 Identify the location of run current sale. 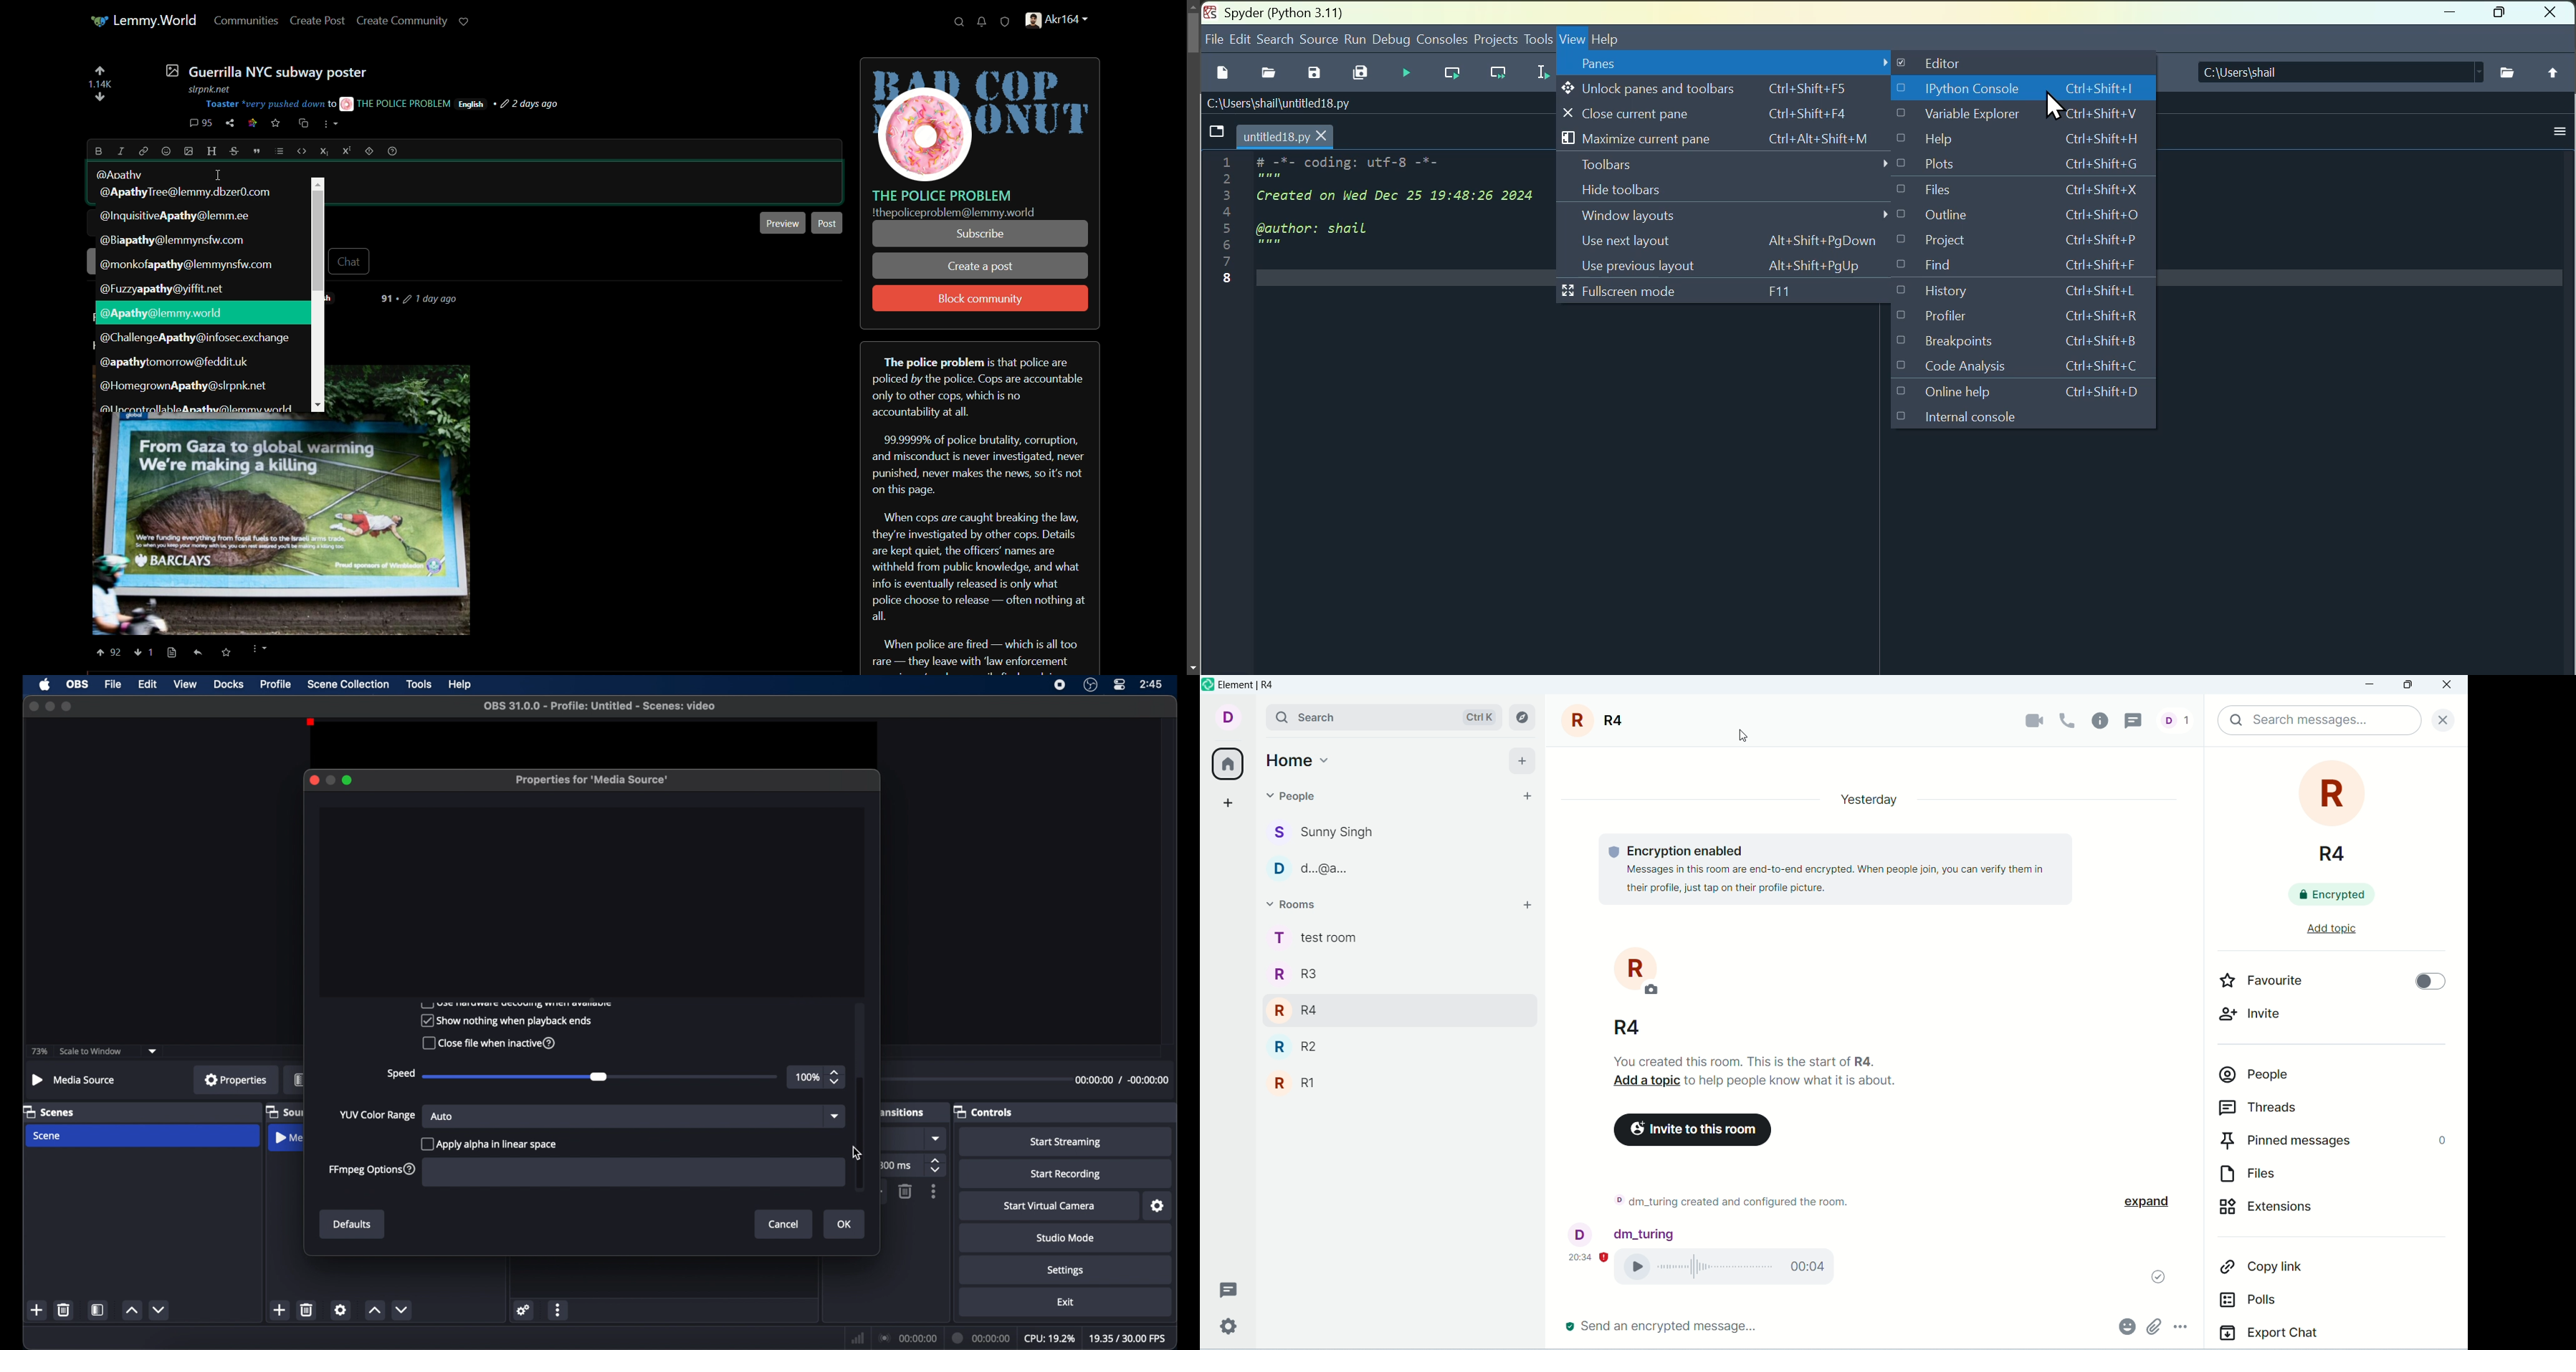
(1456, 72).